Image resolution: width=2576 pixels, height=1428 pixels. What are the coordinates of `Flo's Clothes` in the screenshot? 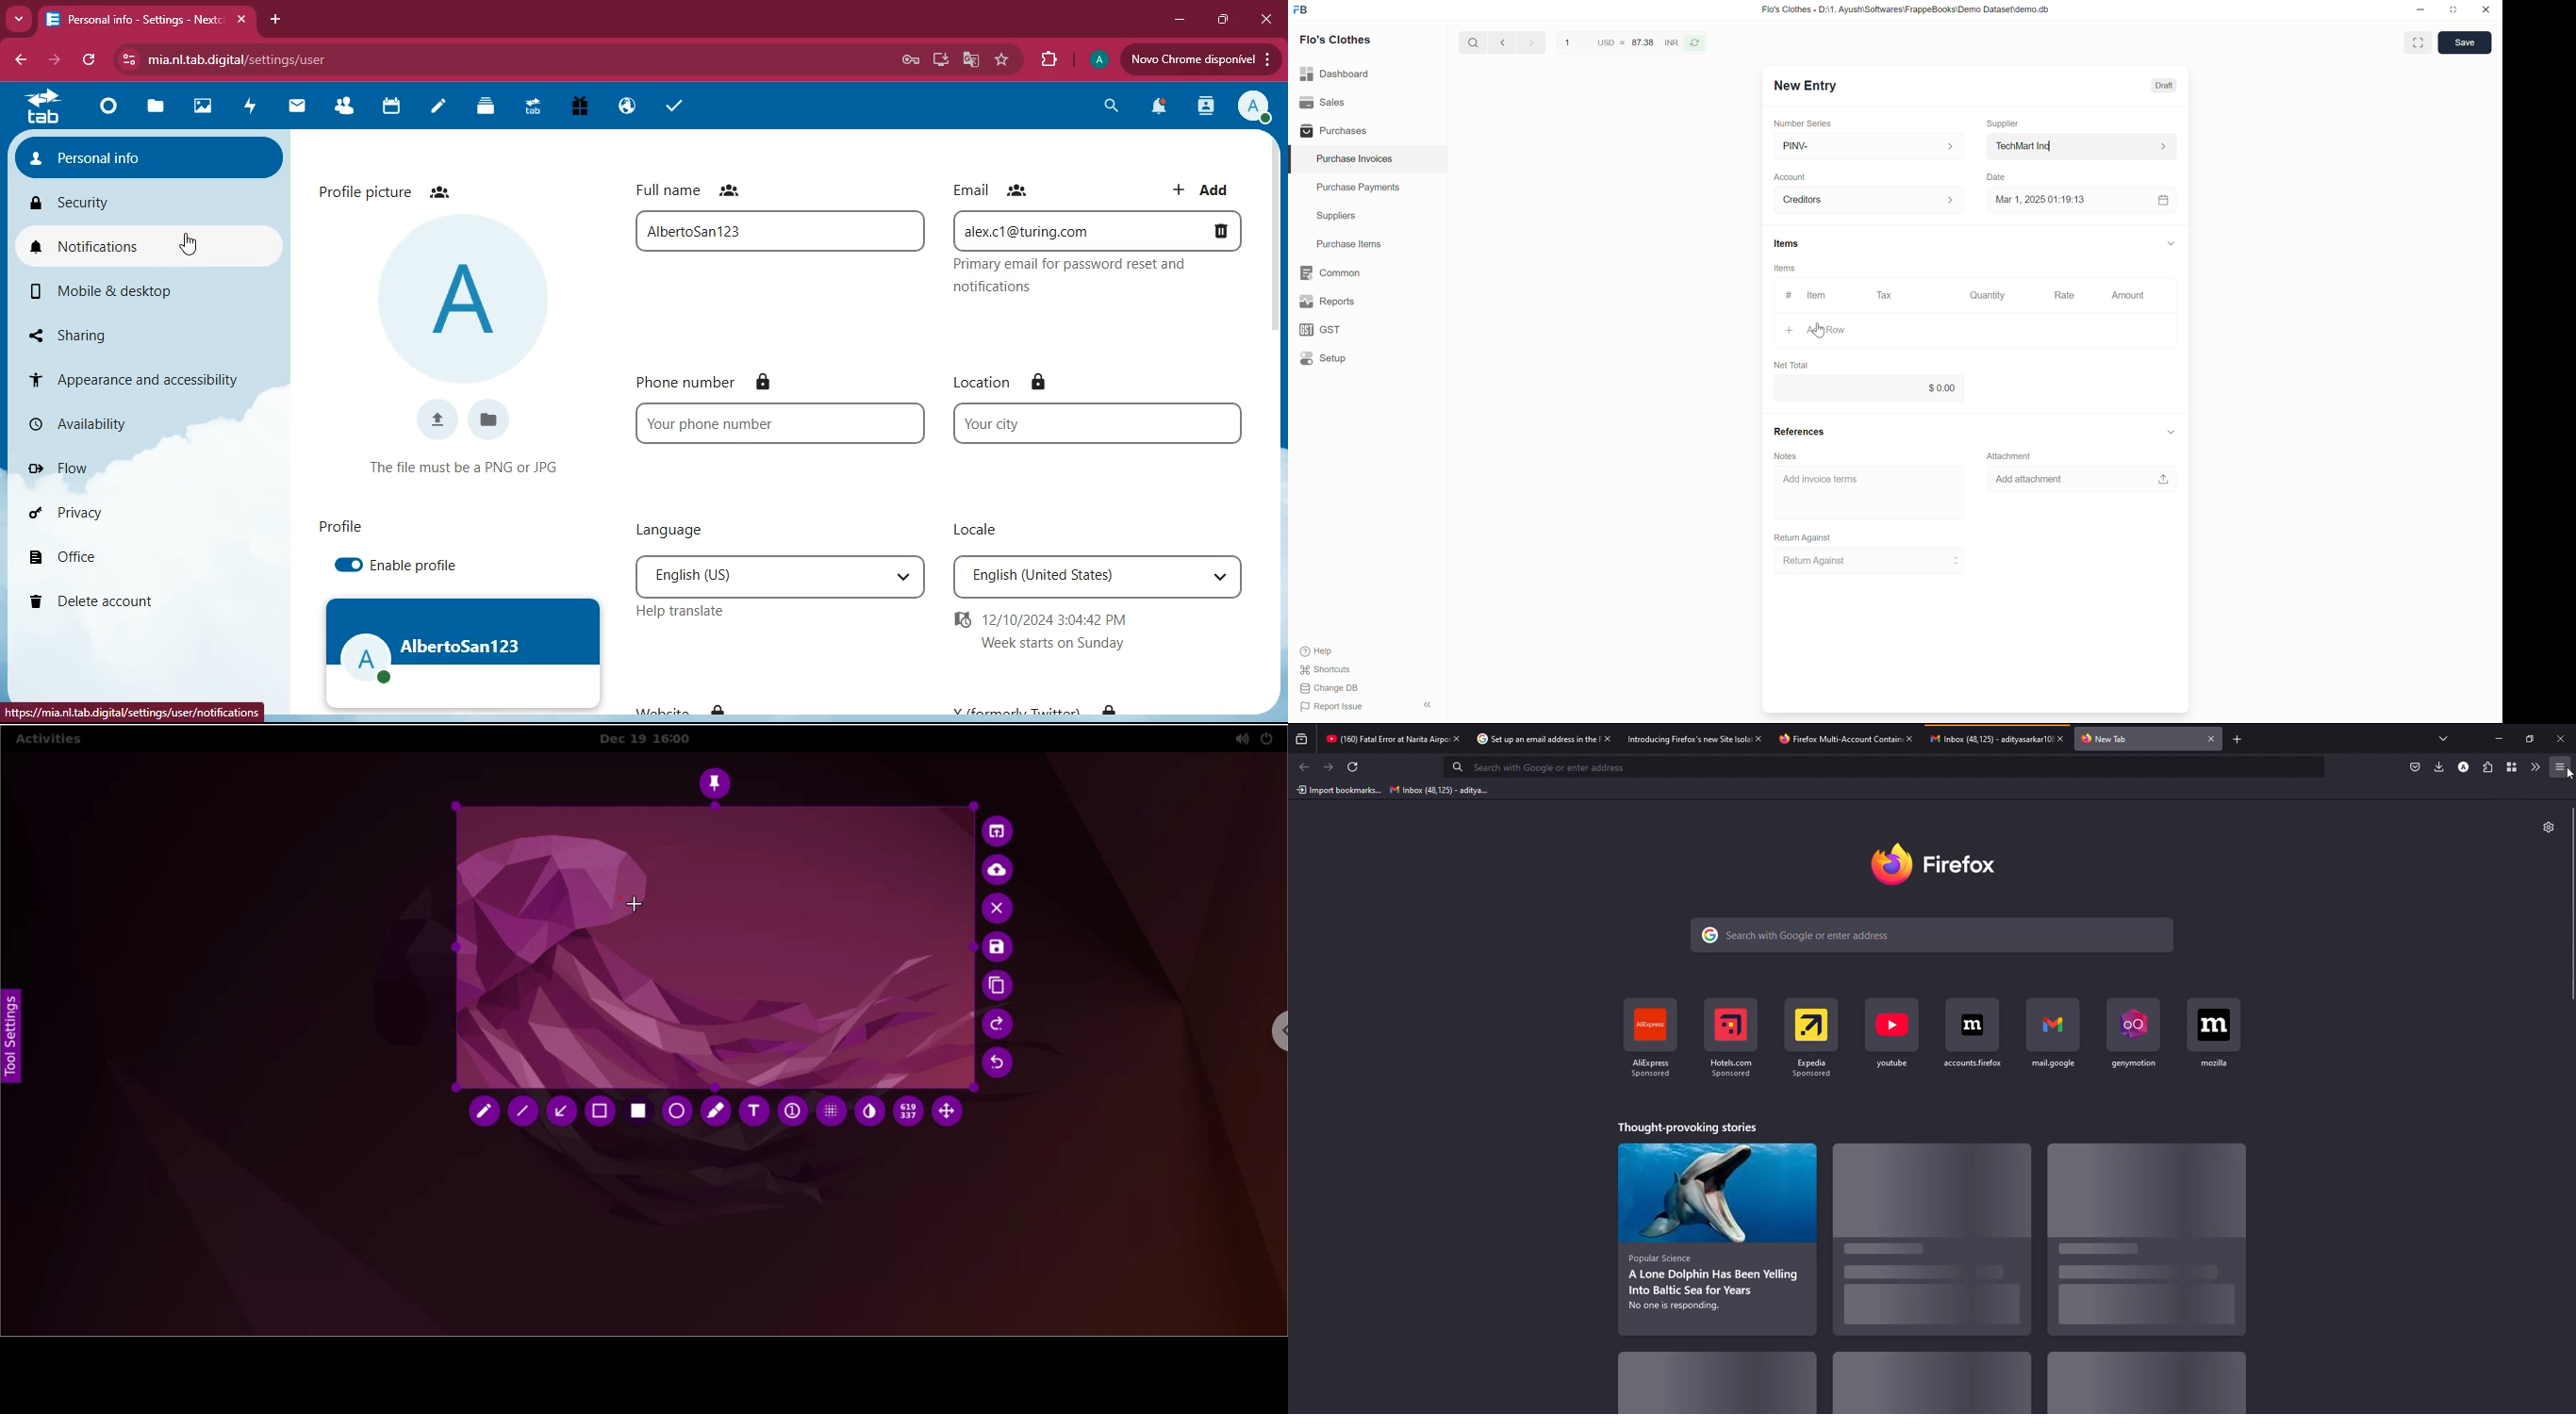 It's located at (1337, 41).